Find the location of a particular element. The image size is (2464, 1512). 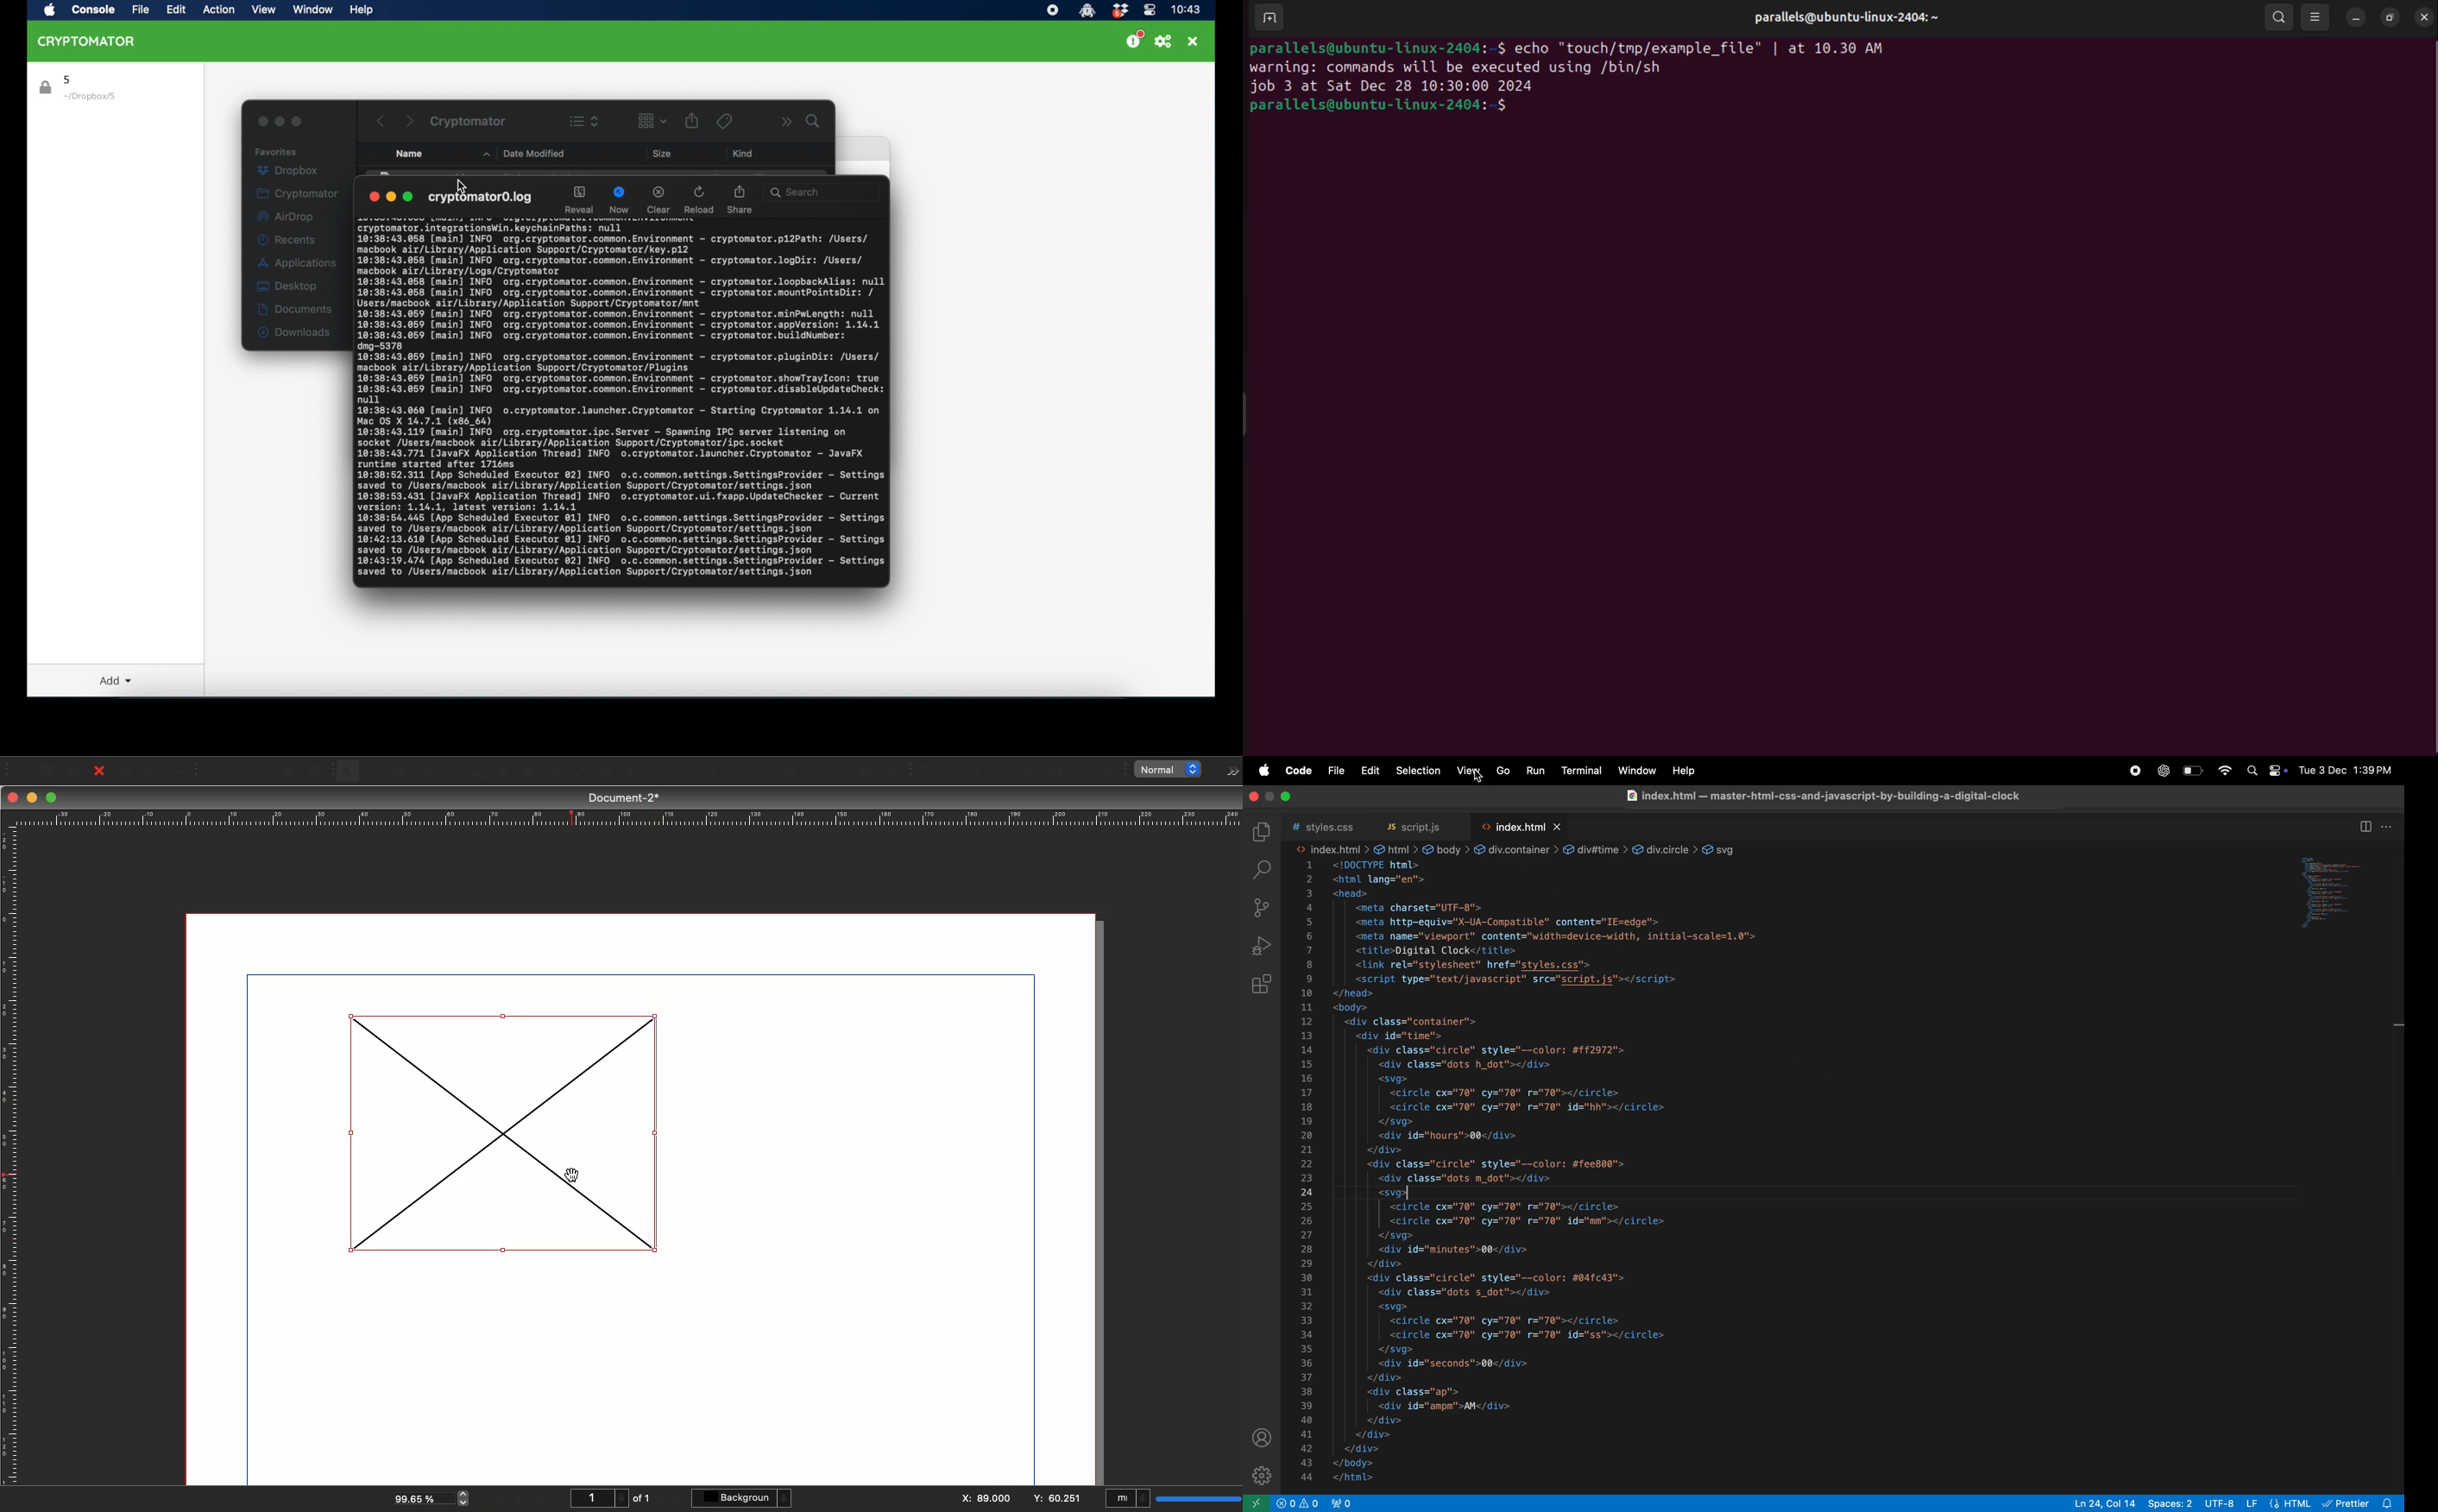

close is located at coordinates (2422, 17).